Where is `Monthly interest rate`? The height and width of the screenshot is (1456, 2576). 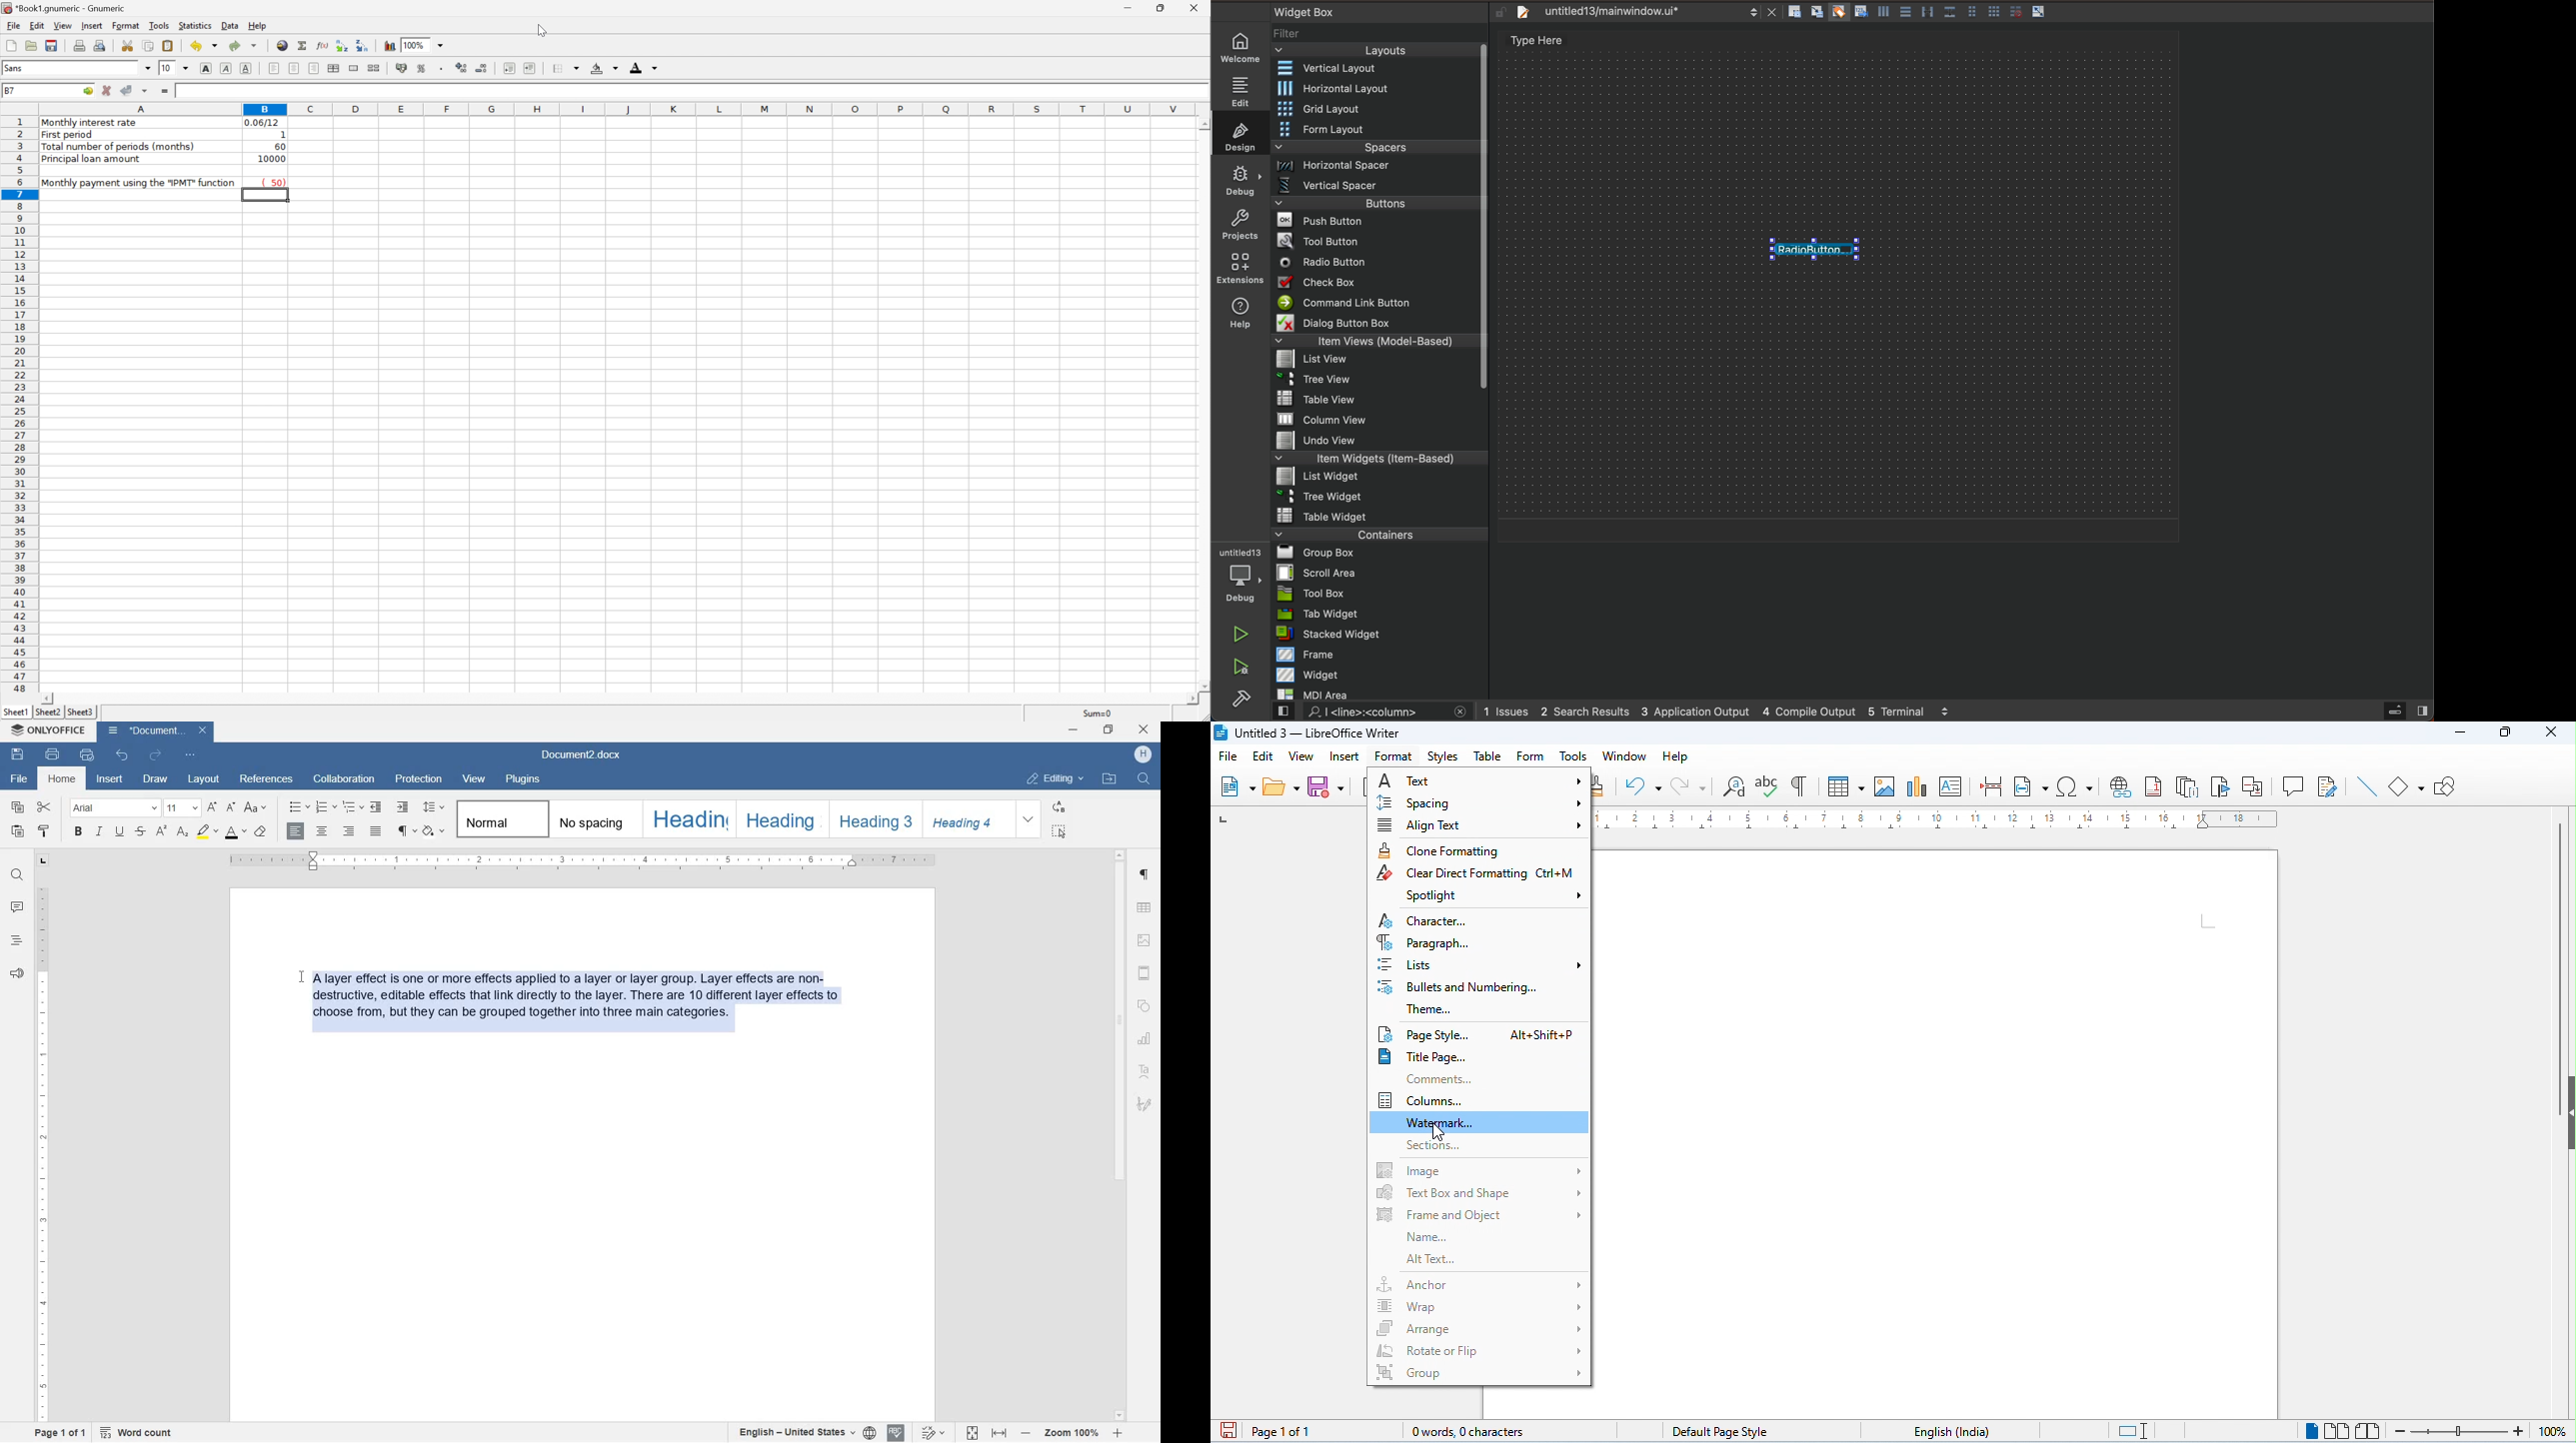 Monthly interest rate is located at coordinates (91, 124).